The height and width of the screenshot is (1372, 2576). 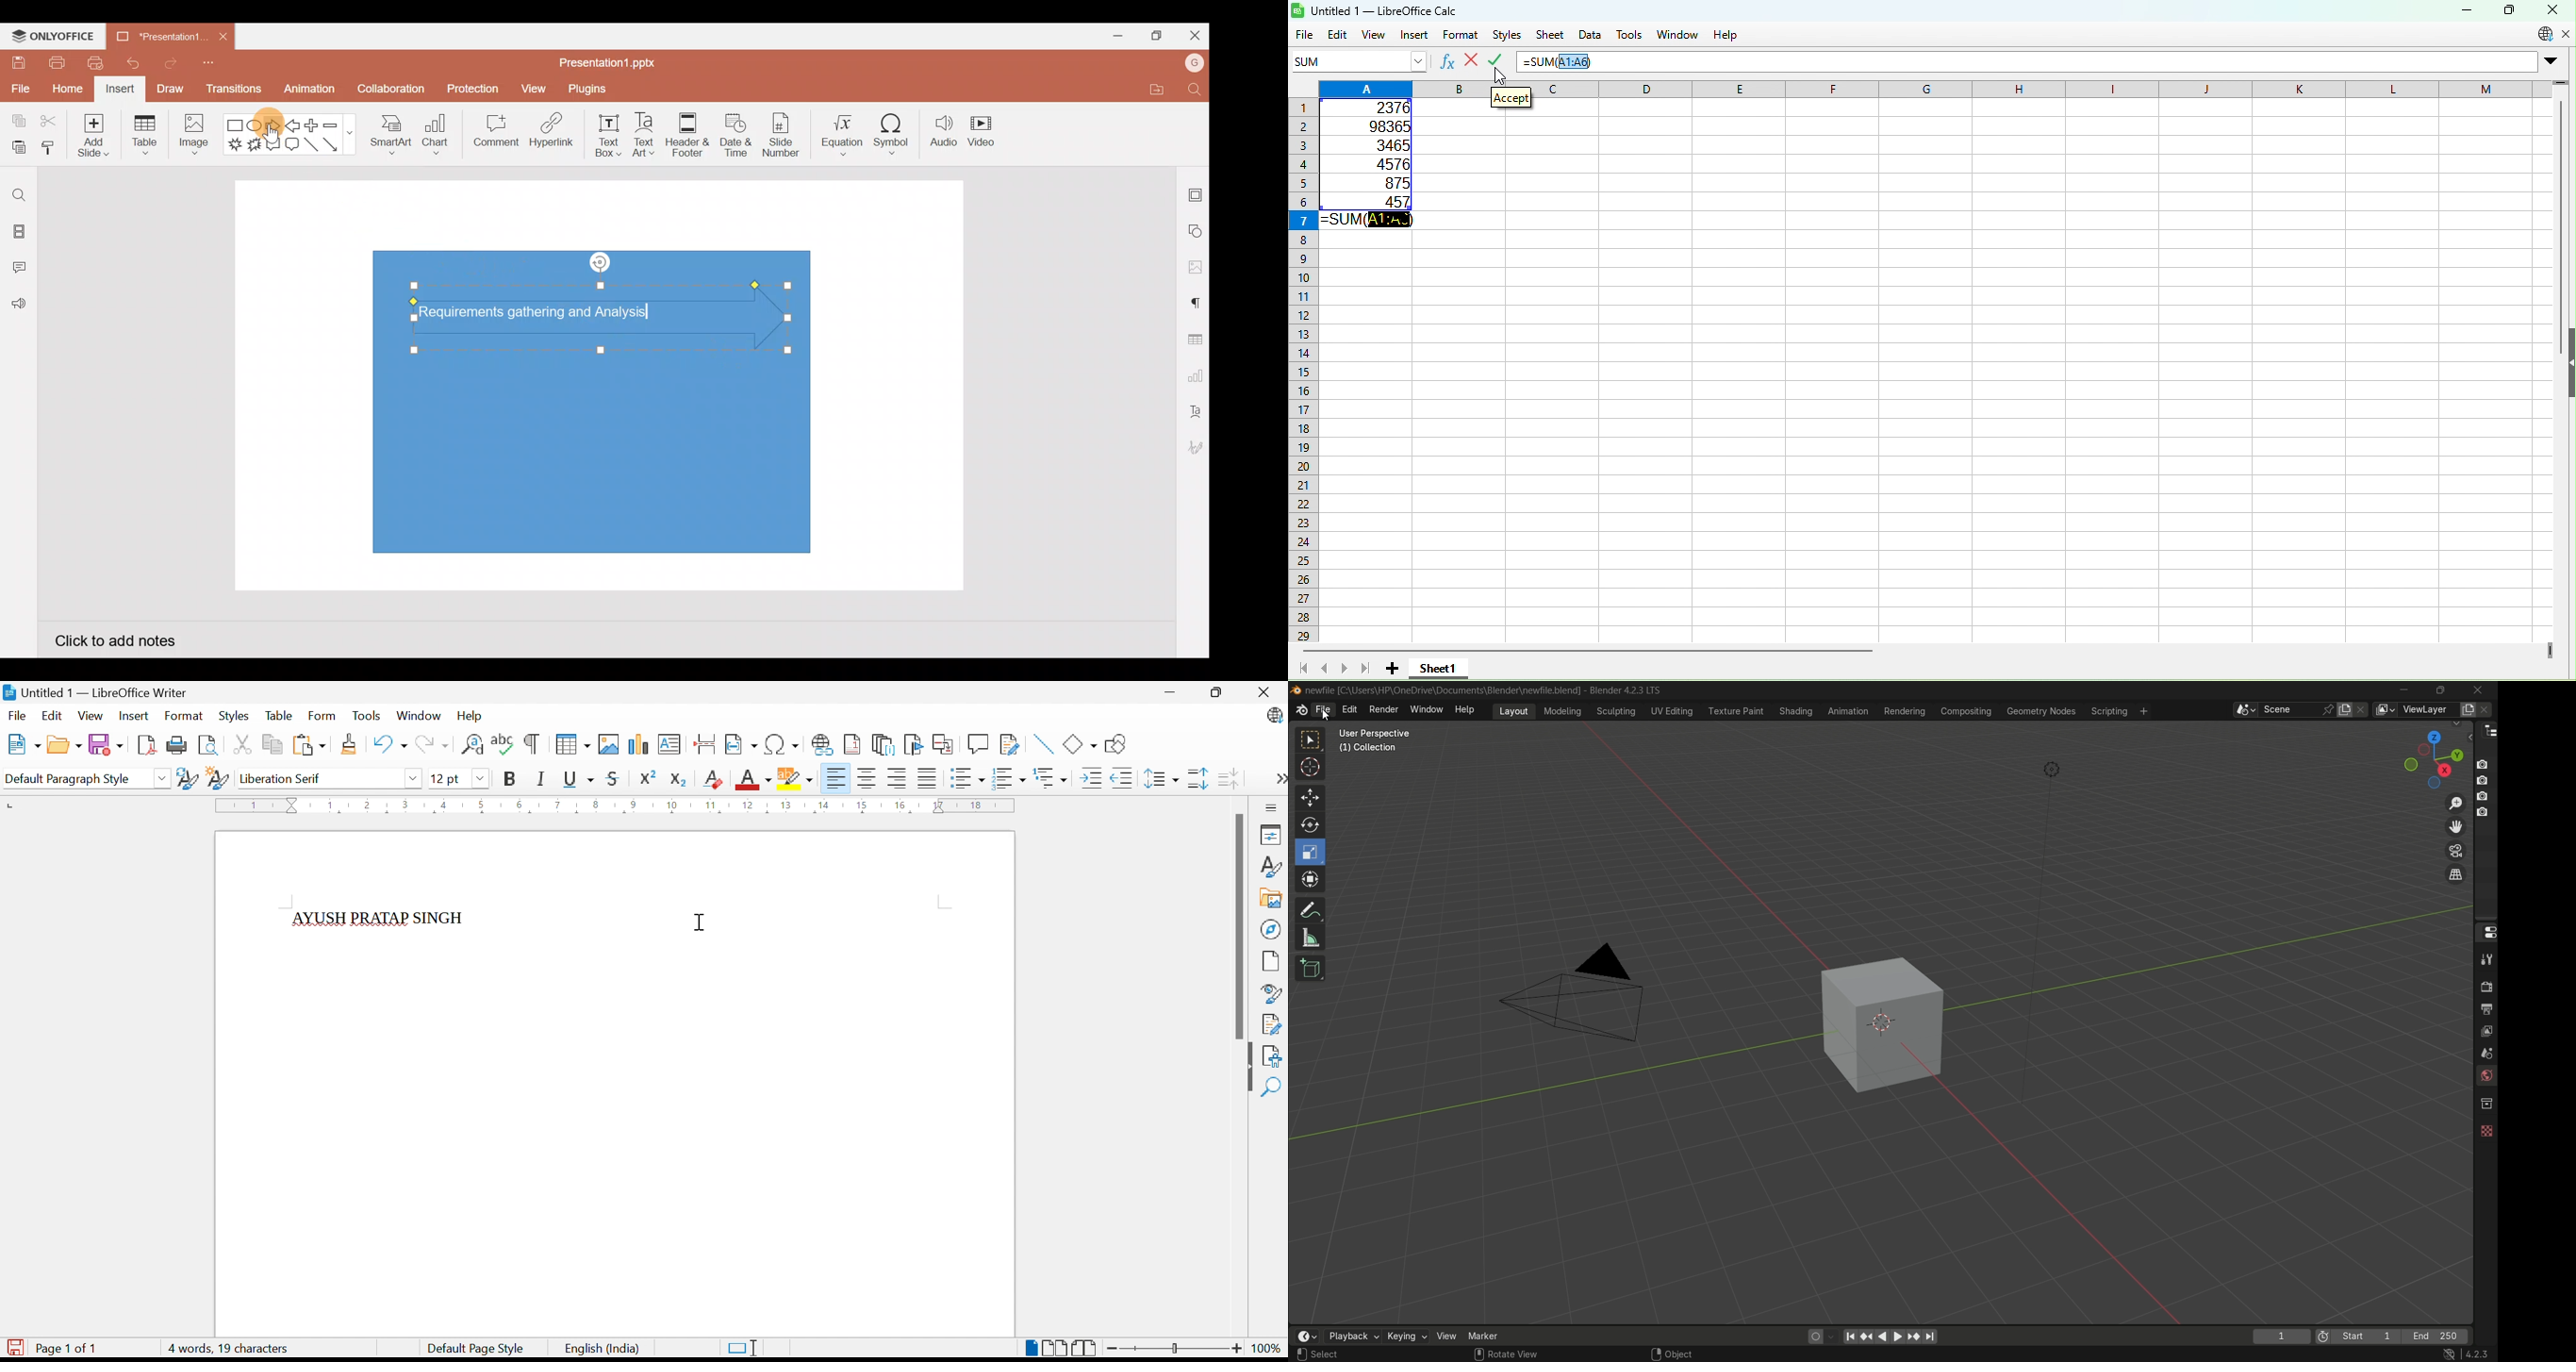 What do you see at coordinates (578, 780) in the screenshot?
I see `Underline` at bounding box center [578, 780].